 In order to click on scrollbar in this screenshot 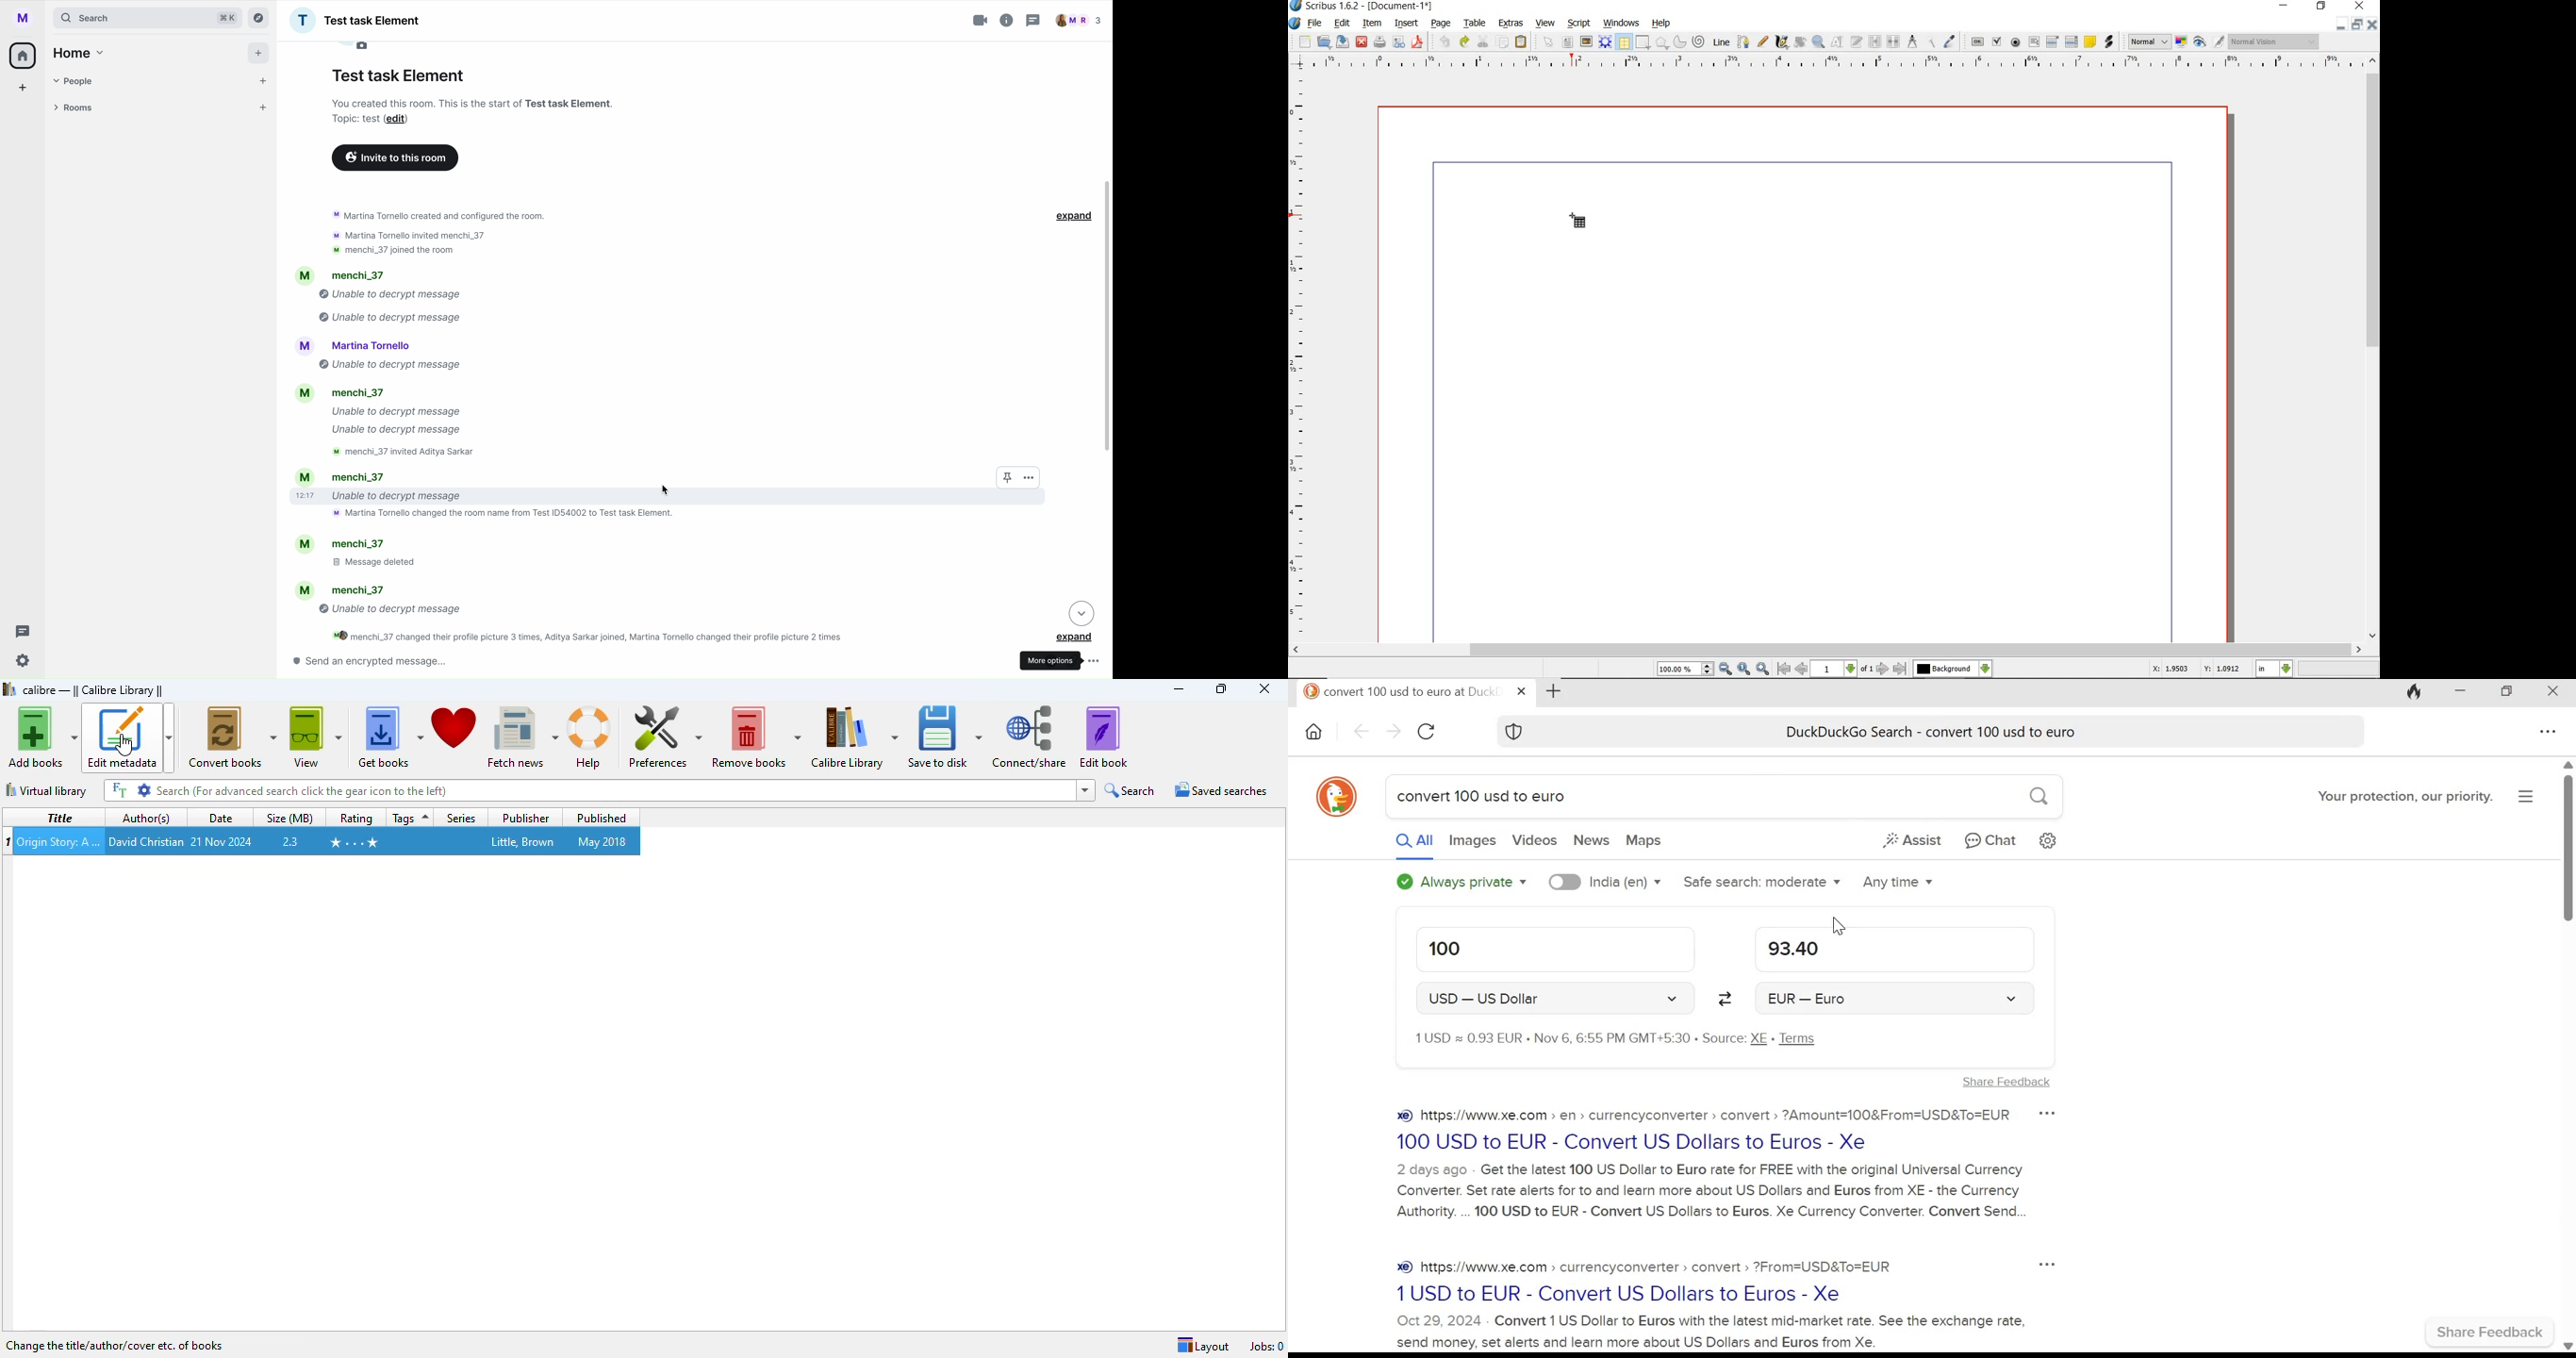, I will do `click(2373, 349)`.